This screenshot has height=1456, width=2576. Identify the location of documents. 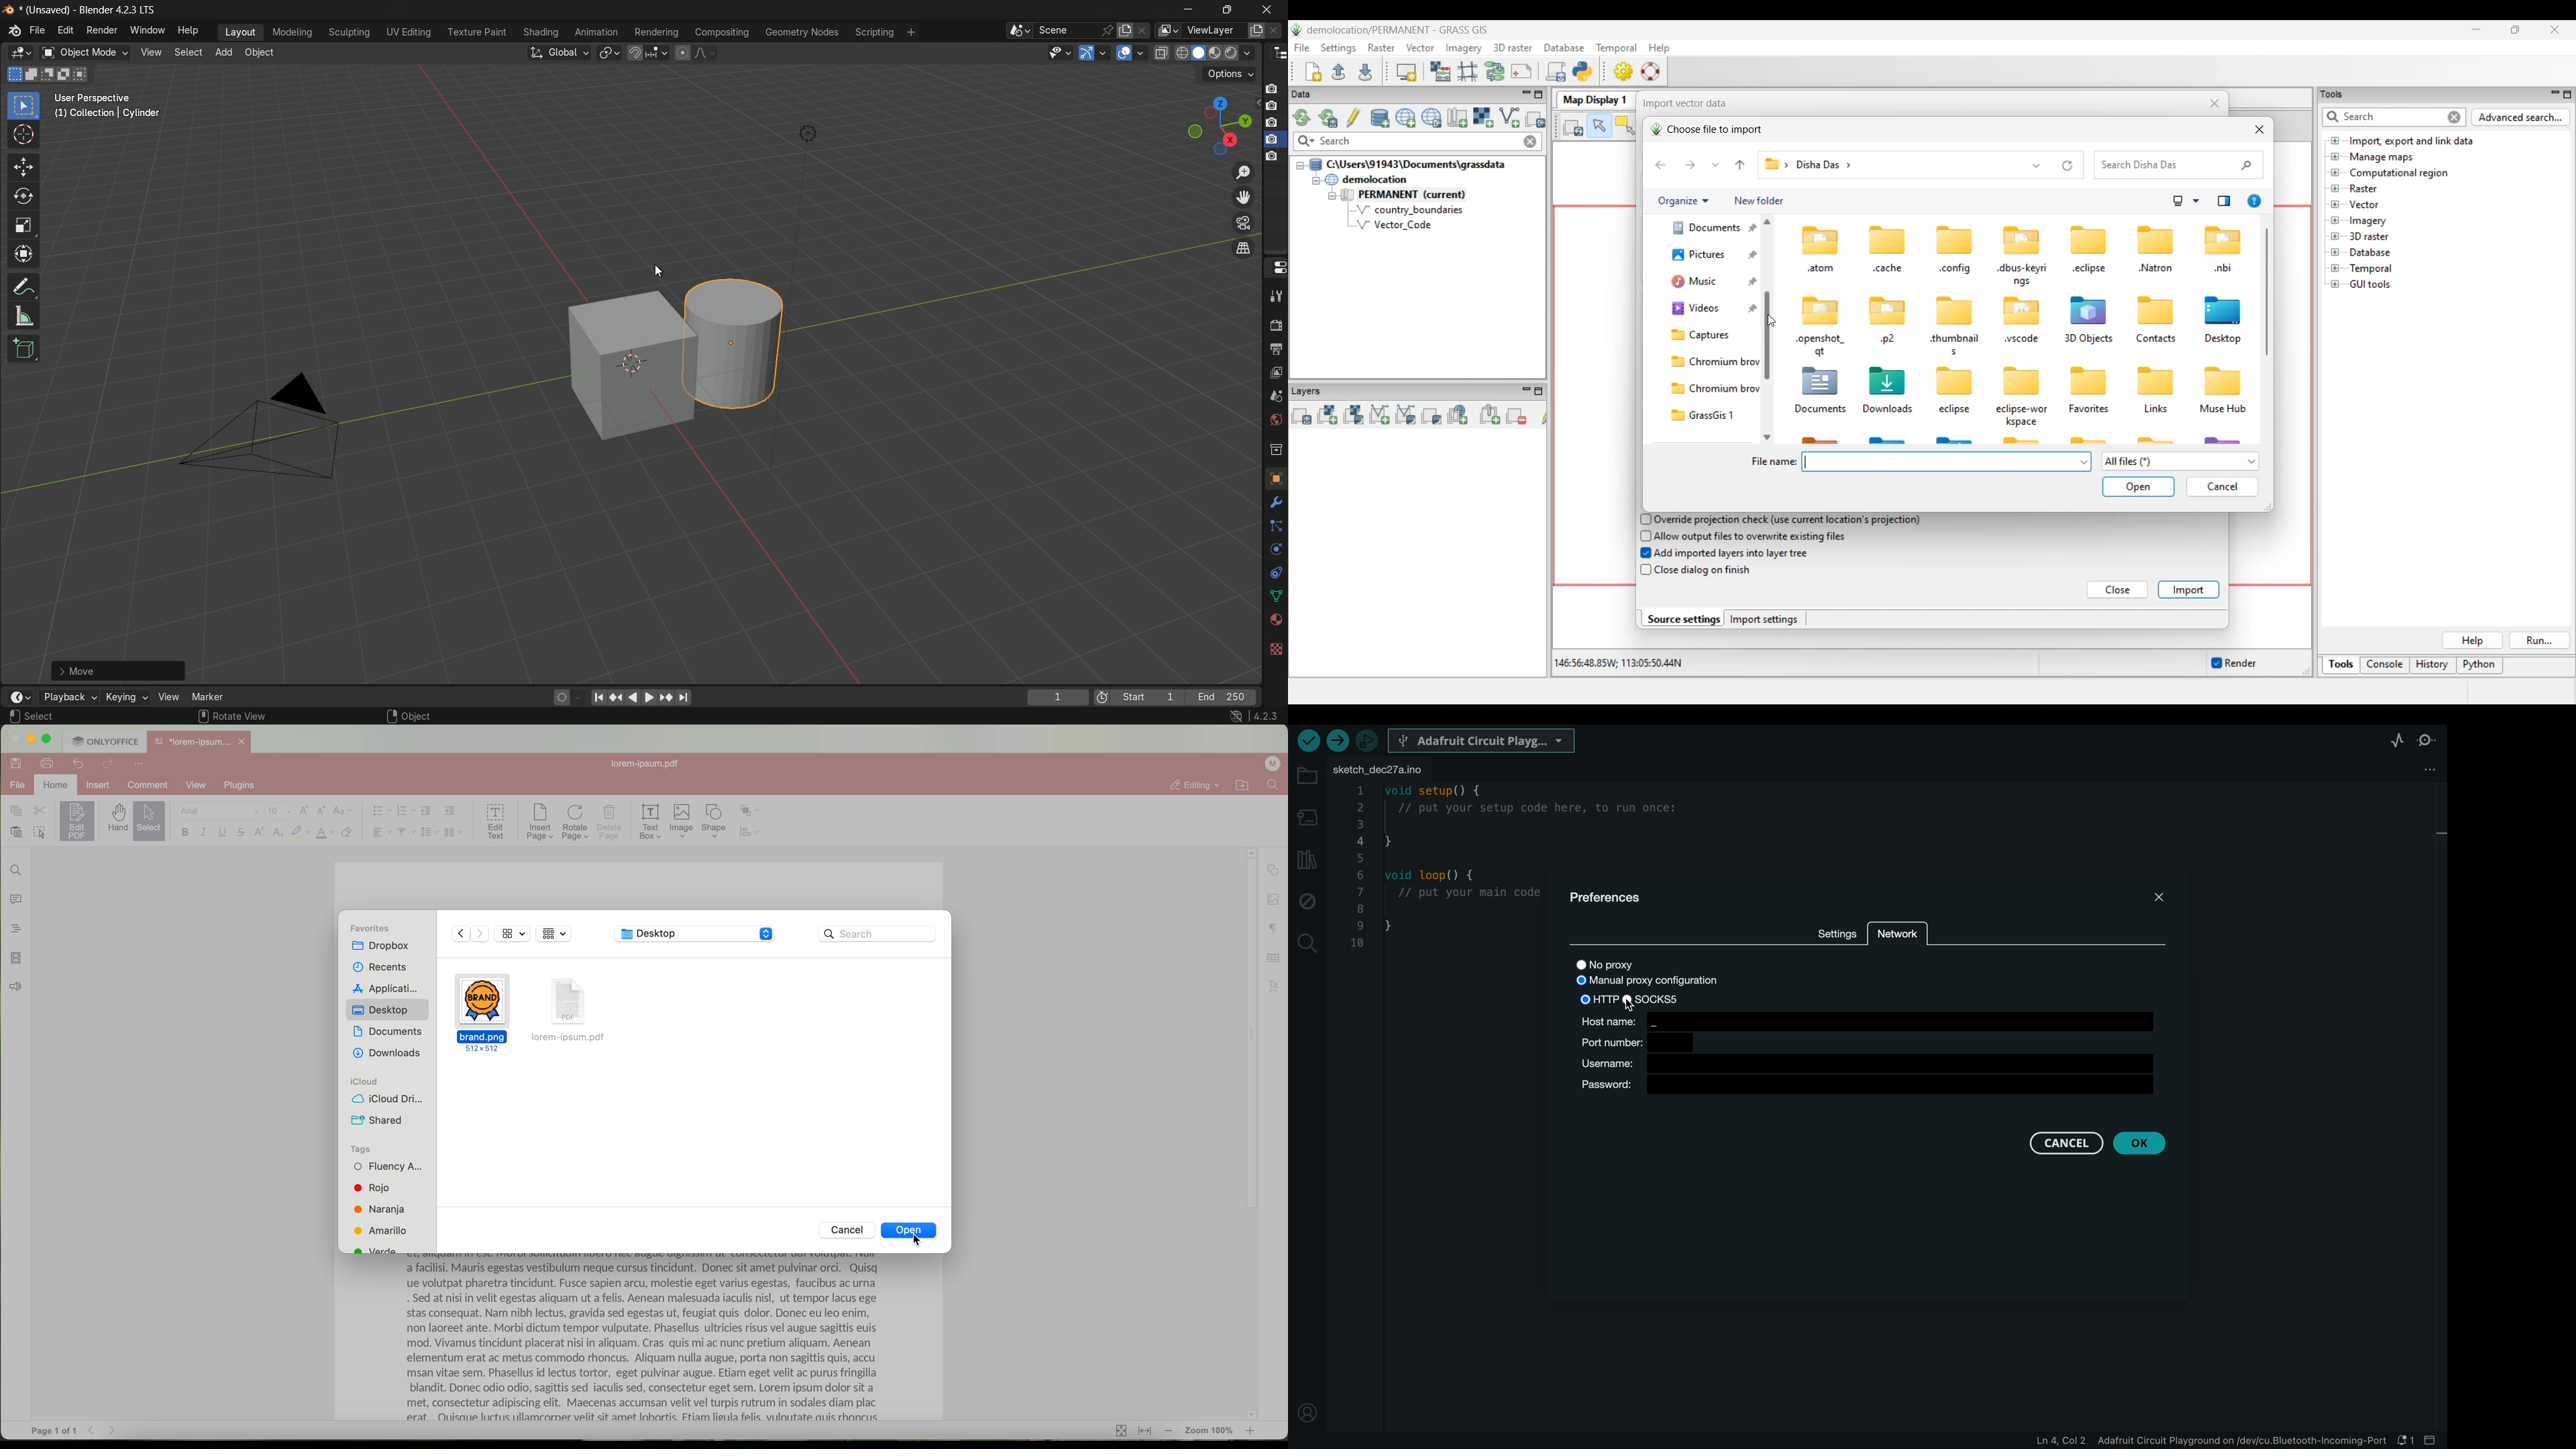
(387, 1032).